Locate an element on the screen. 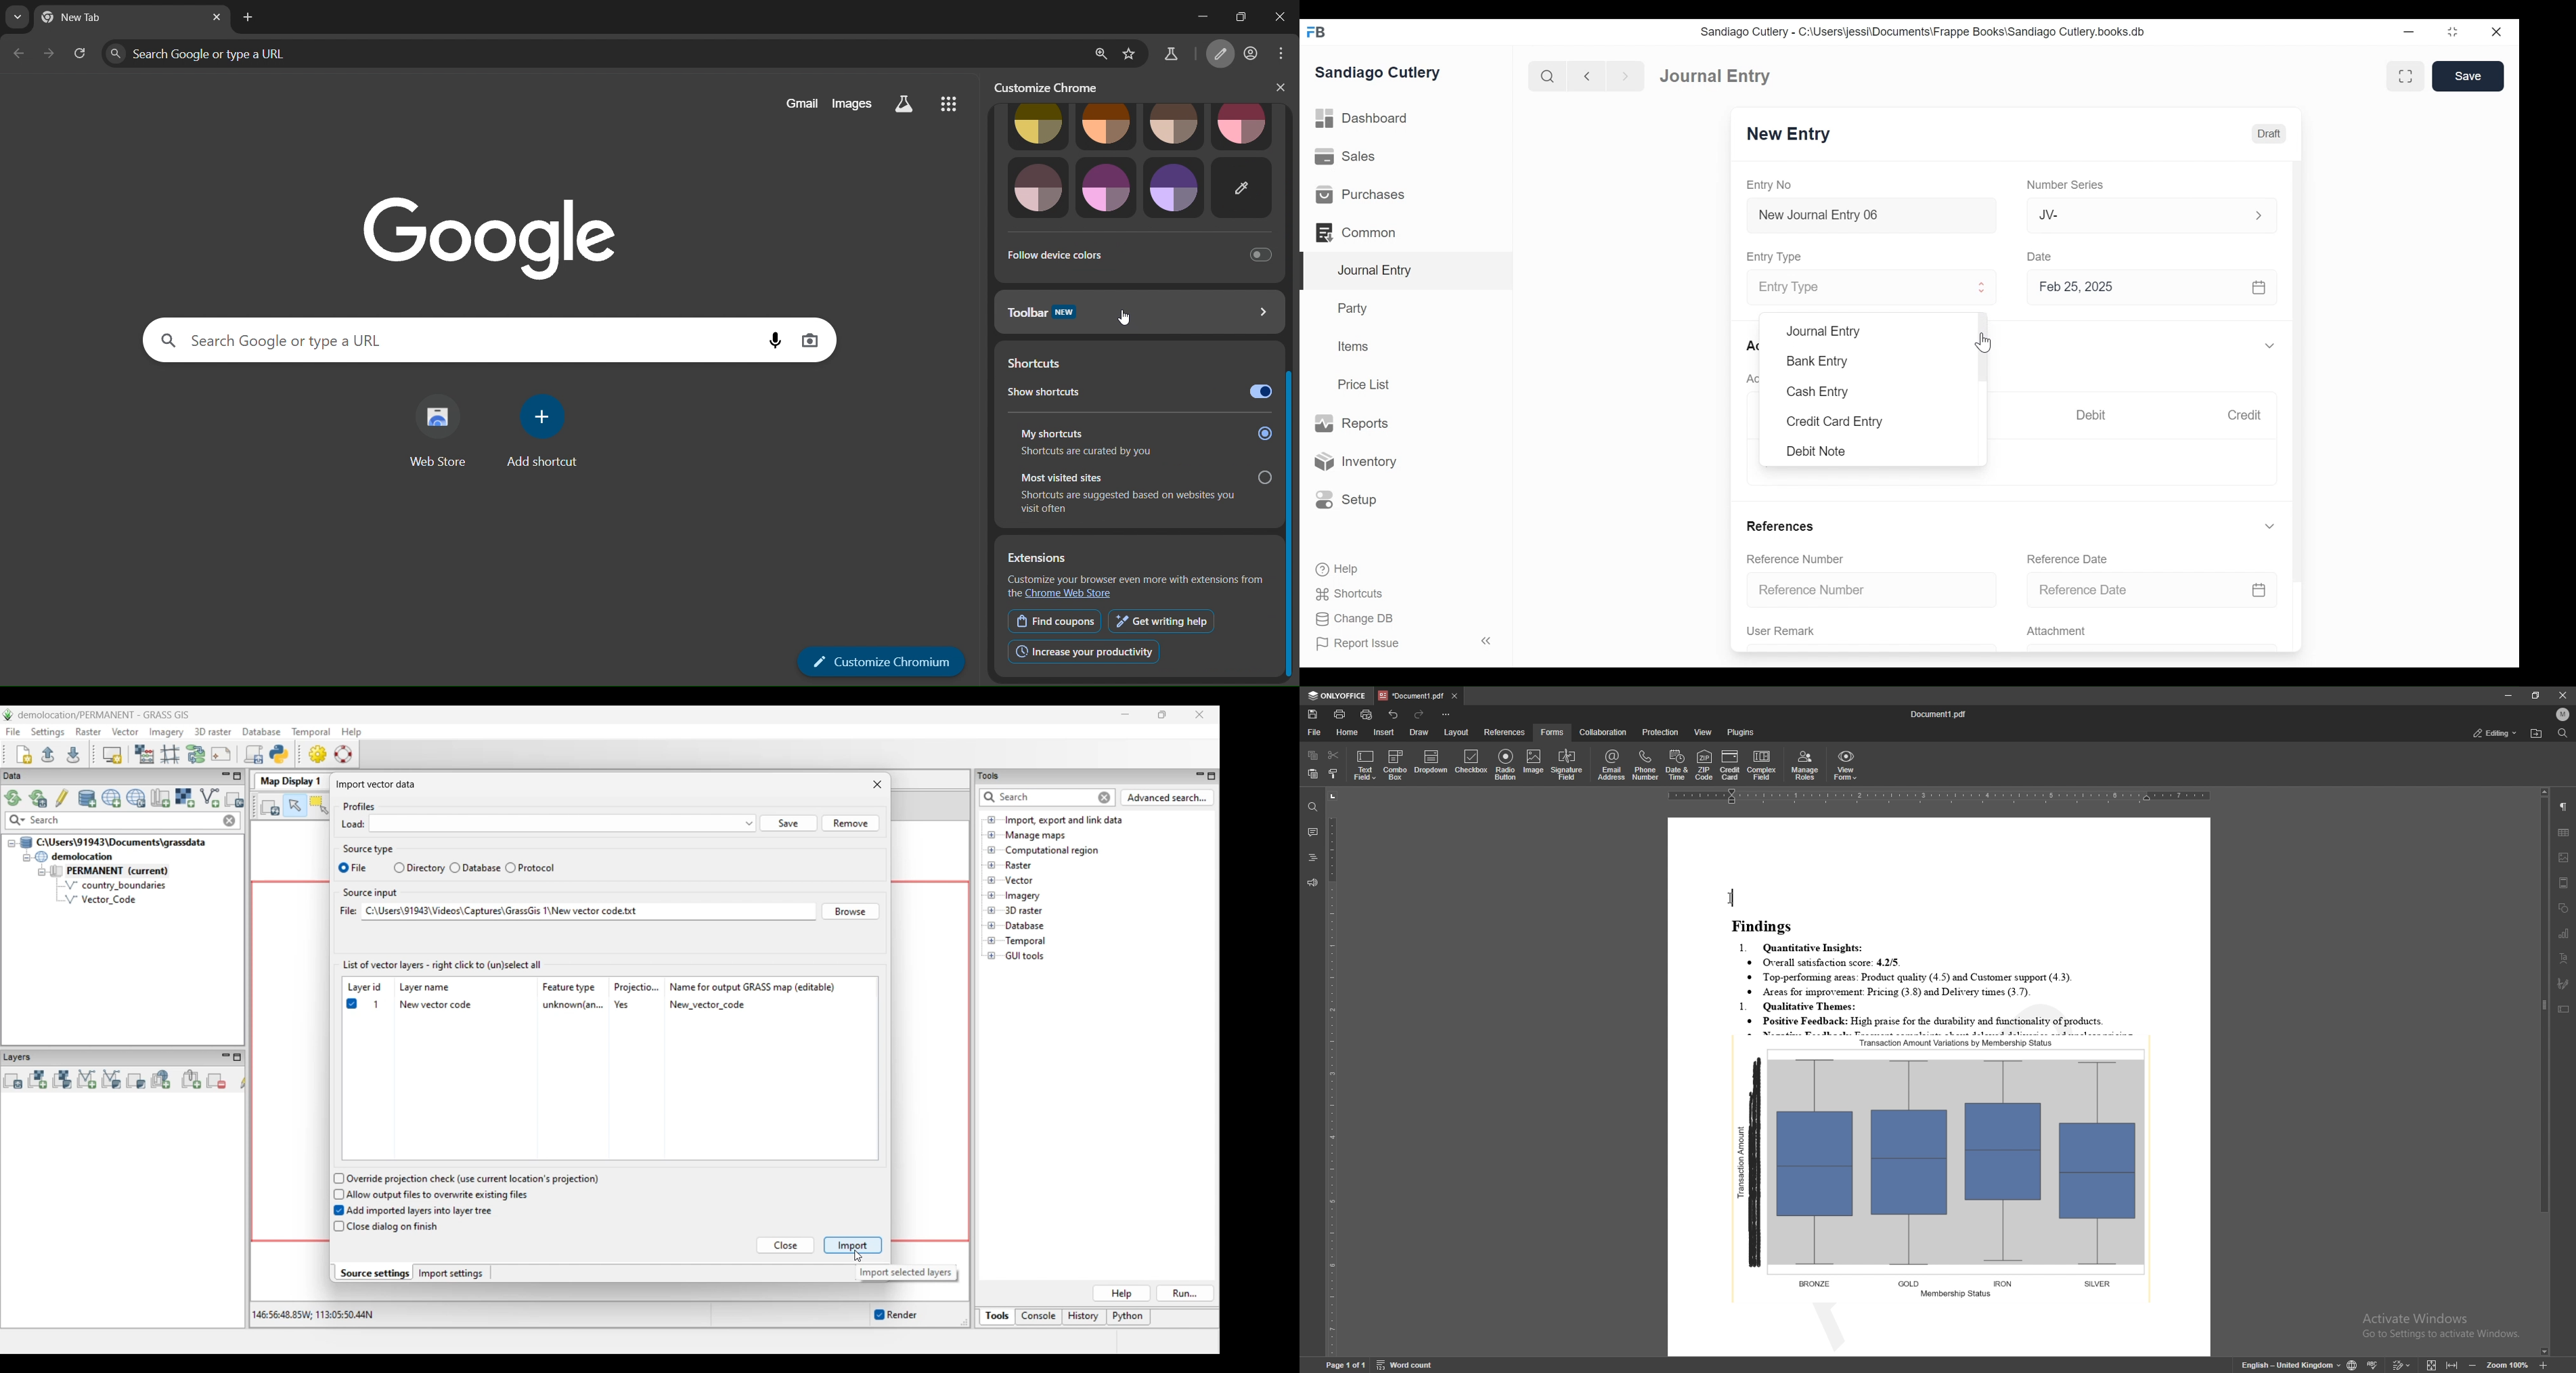  New Journal Entry 06 is located at coordinates (1870, 217).